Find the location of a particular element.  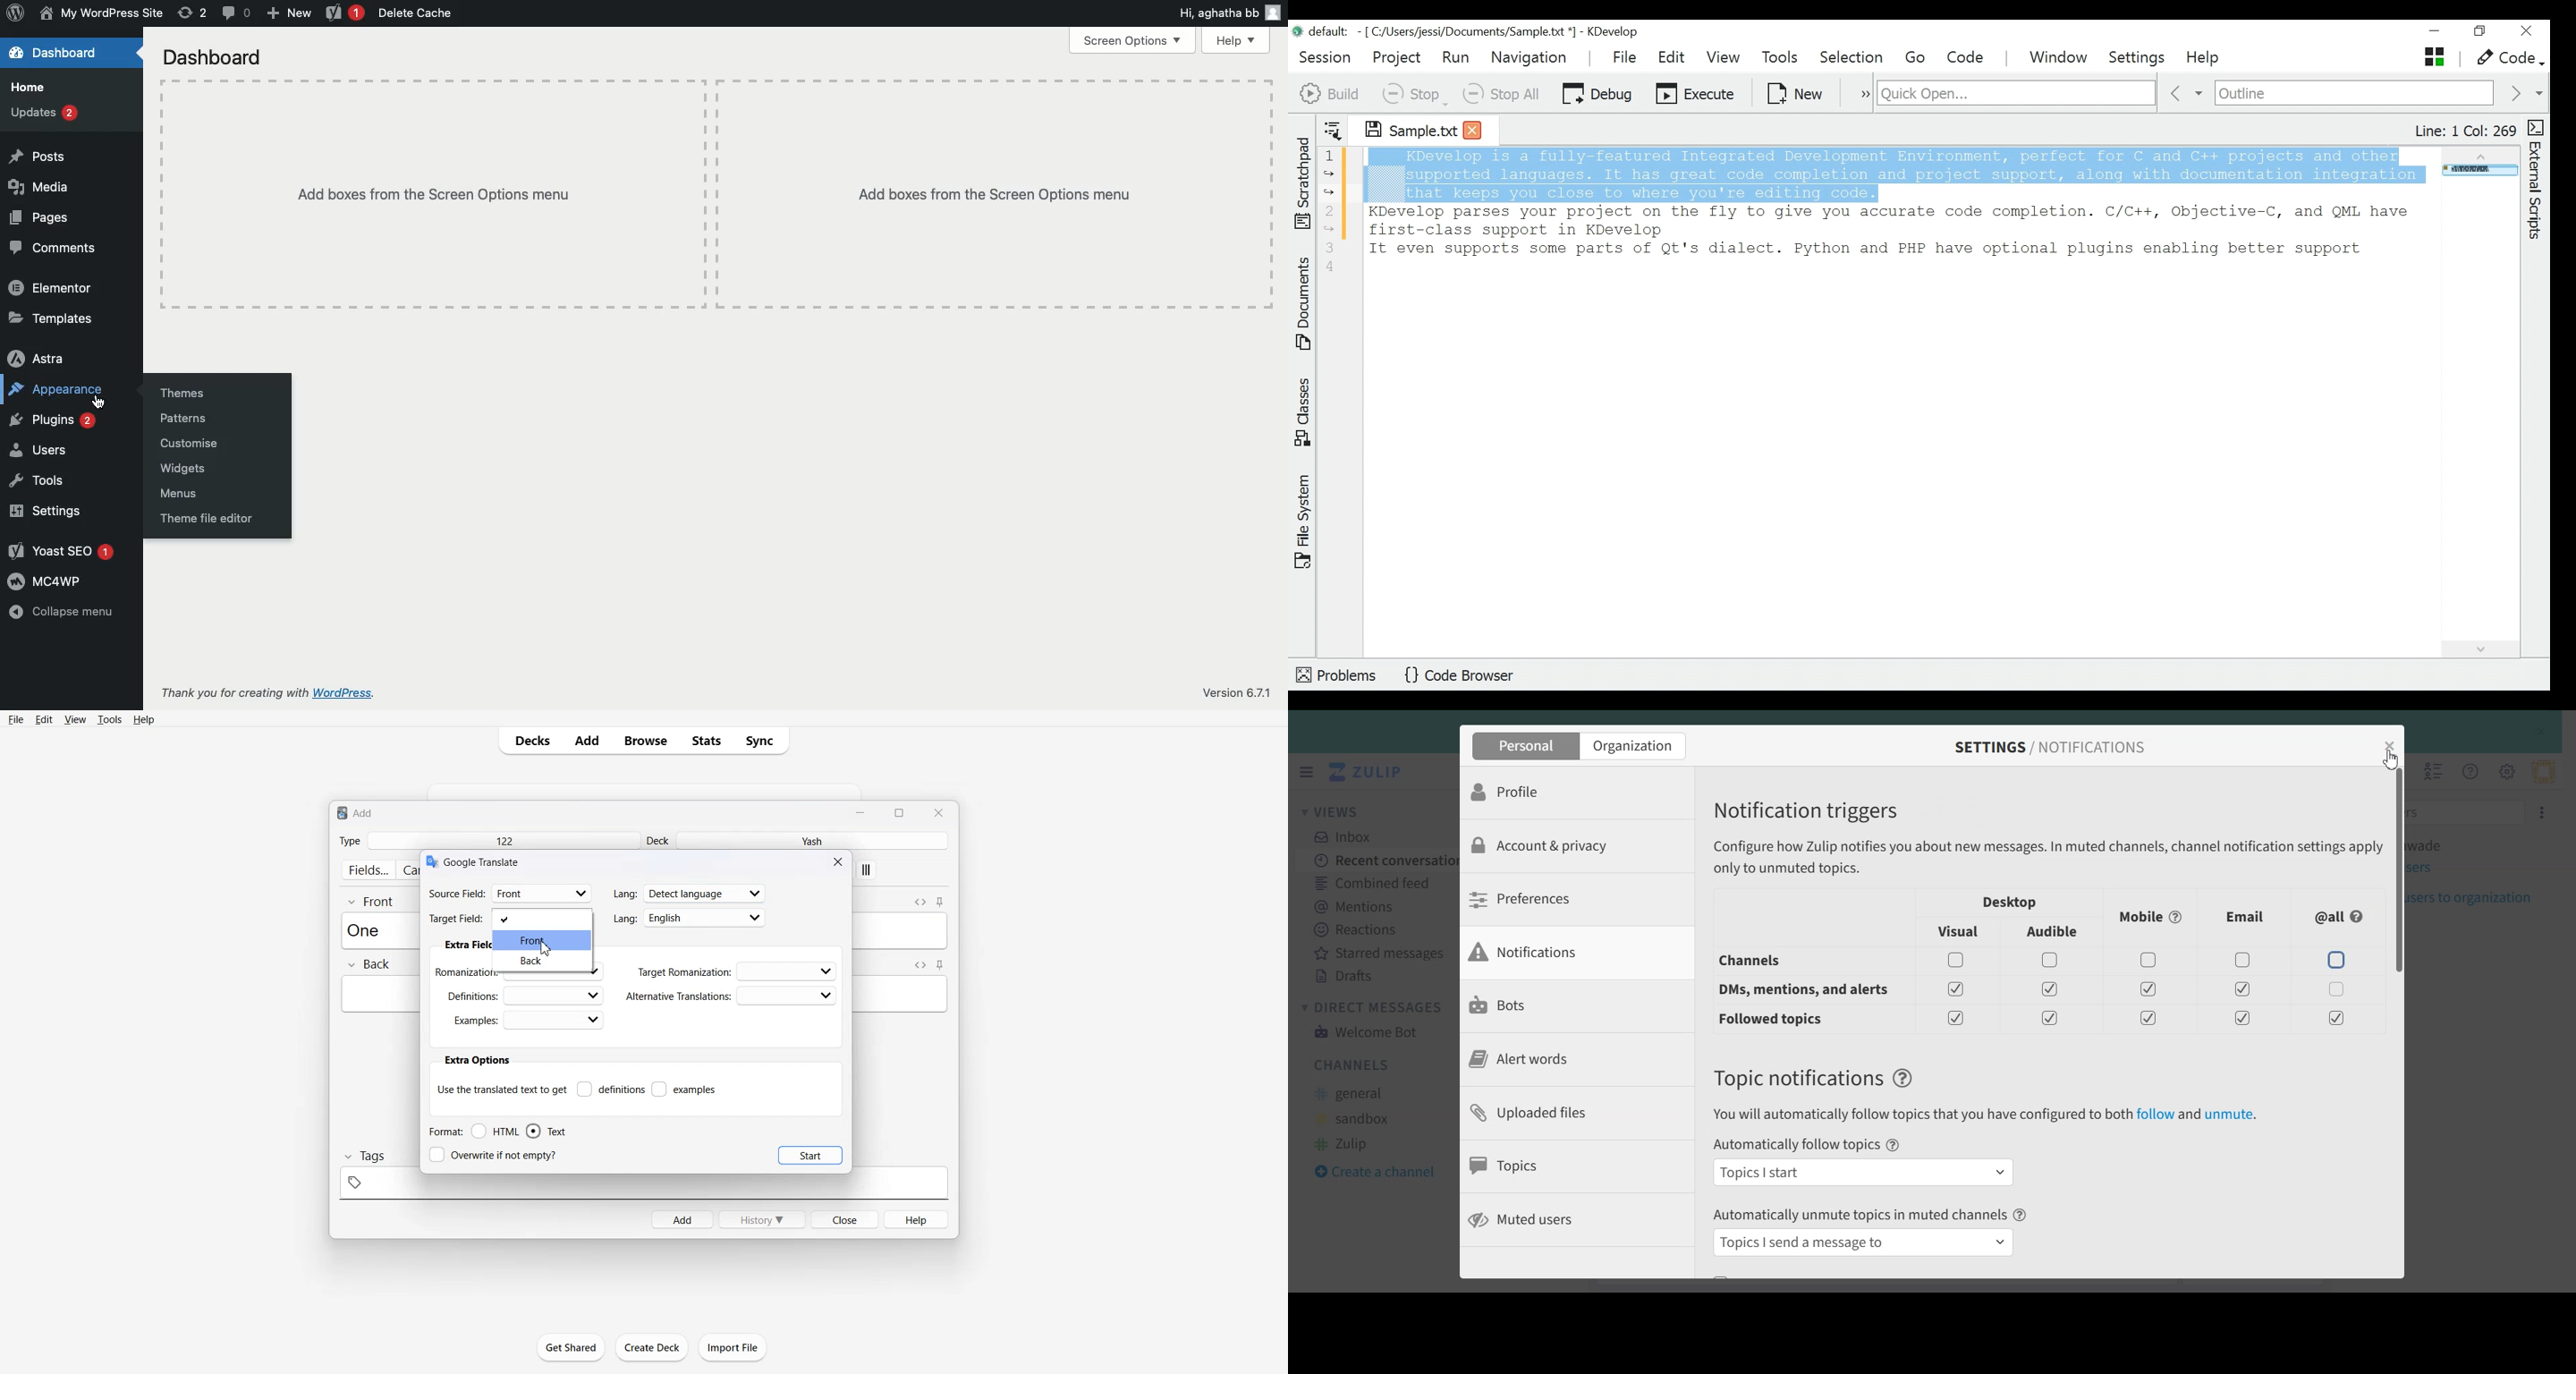

Type is located at coordinates (350, 840).